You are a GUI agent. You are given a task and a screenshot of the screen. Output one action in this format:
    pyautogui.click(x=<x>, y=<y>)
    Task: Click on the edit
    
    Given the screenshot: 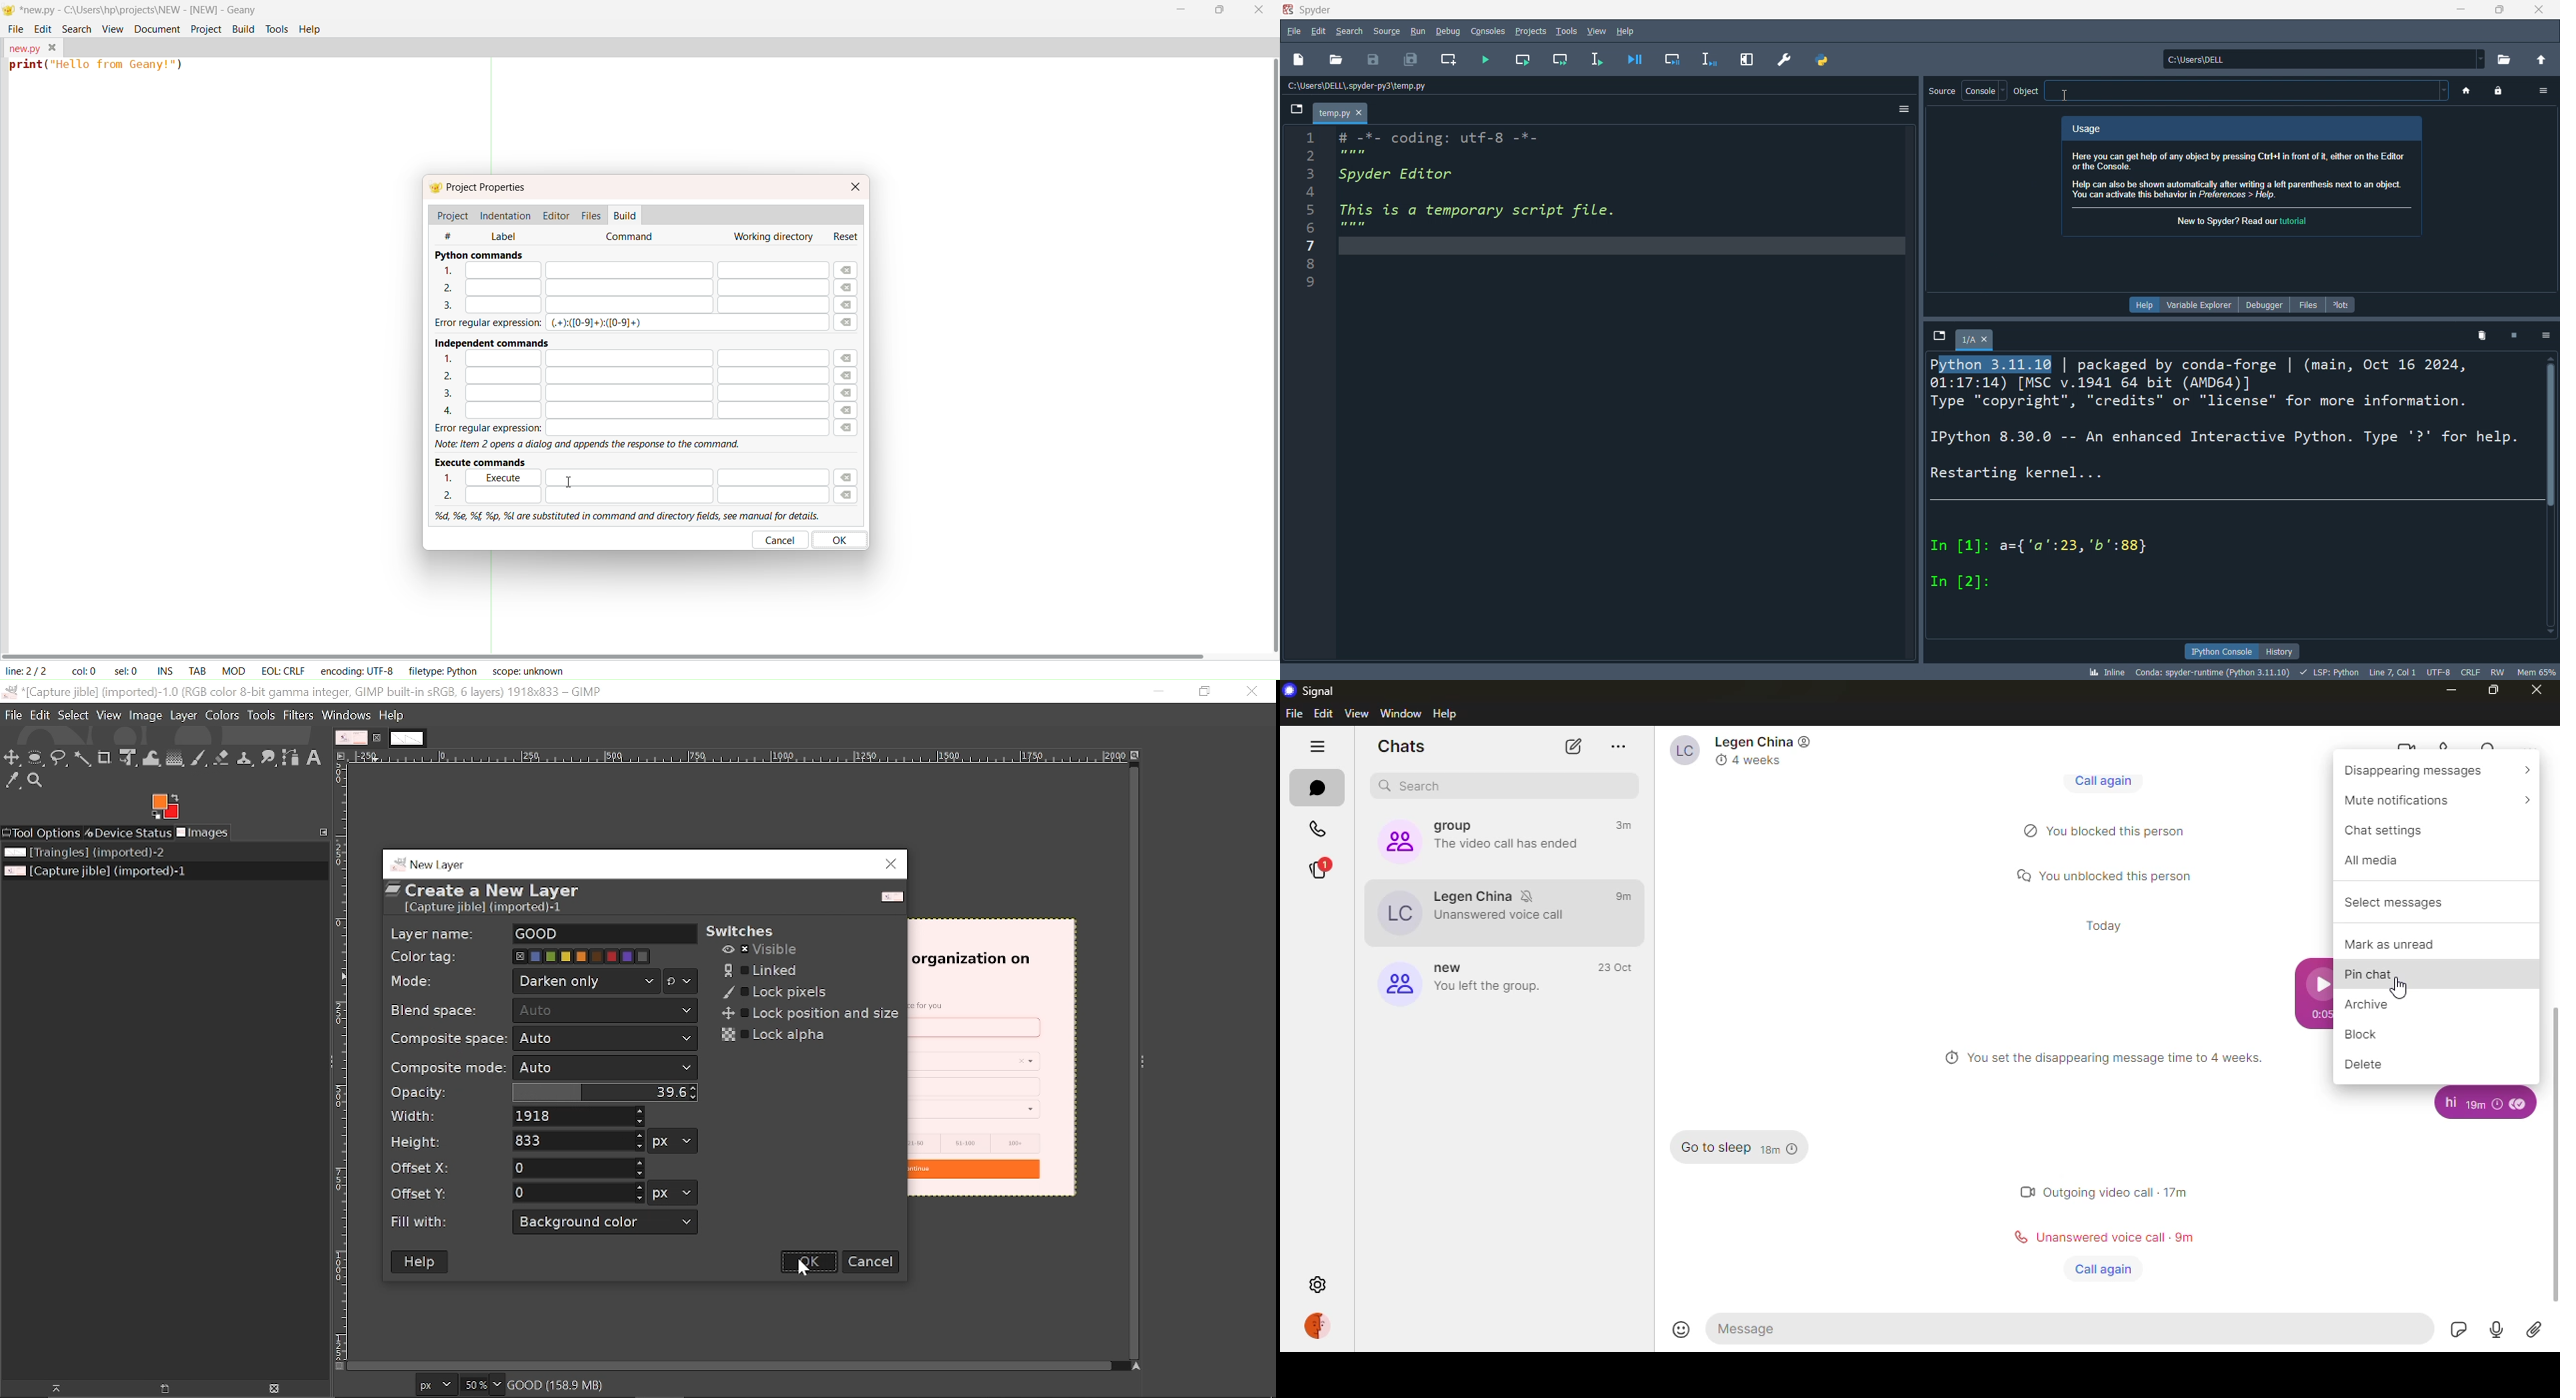 What is the action you would take?
    pyautogui.click(x=1315, y=31)
    